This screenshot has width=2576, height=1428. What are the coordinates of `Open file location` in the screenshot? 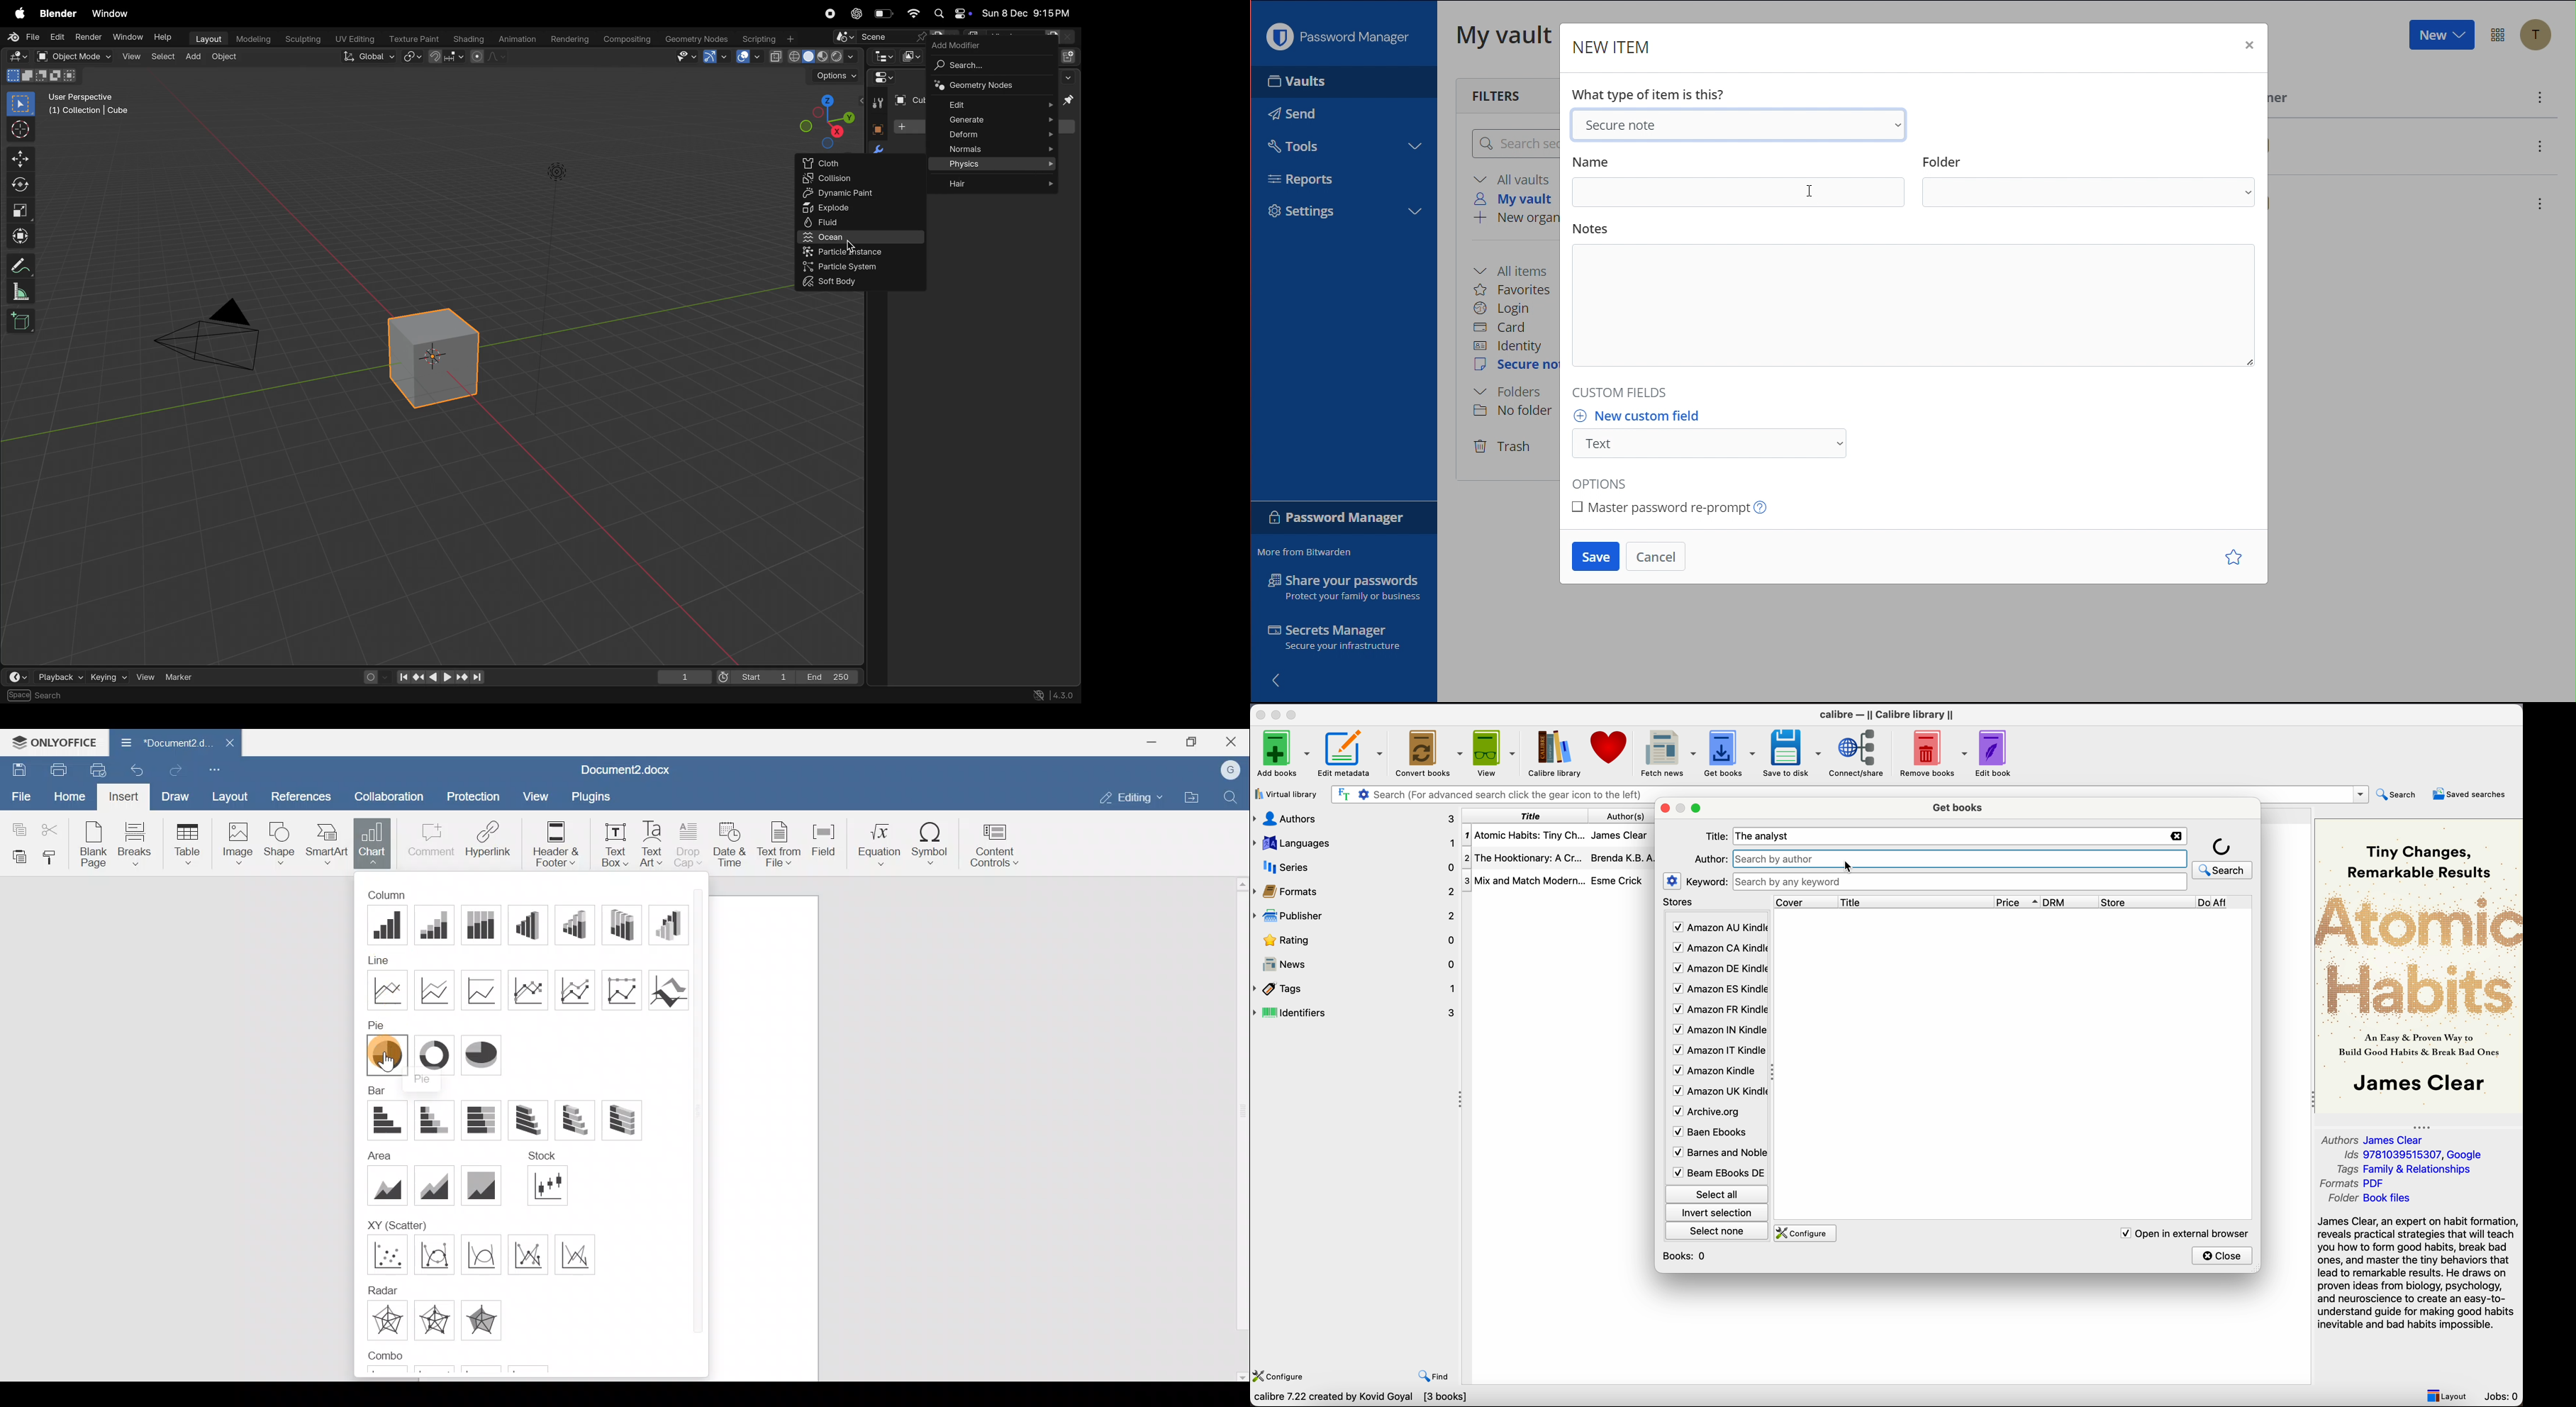 It's located at (1192, 797).